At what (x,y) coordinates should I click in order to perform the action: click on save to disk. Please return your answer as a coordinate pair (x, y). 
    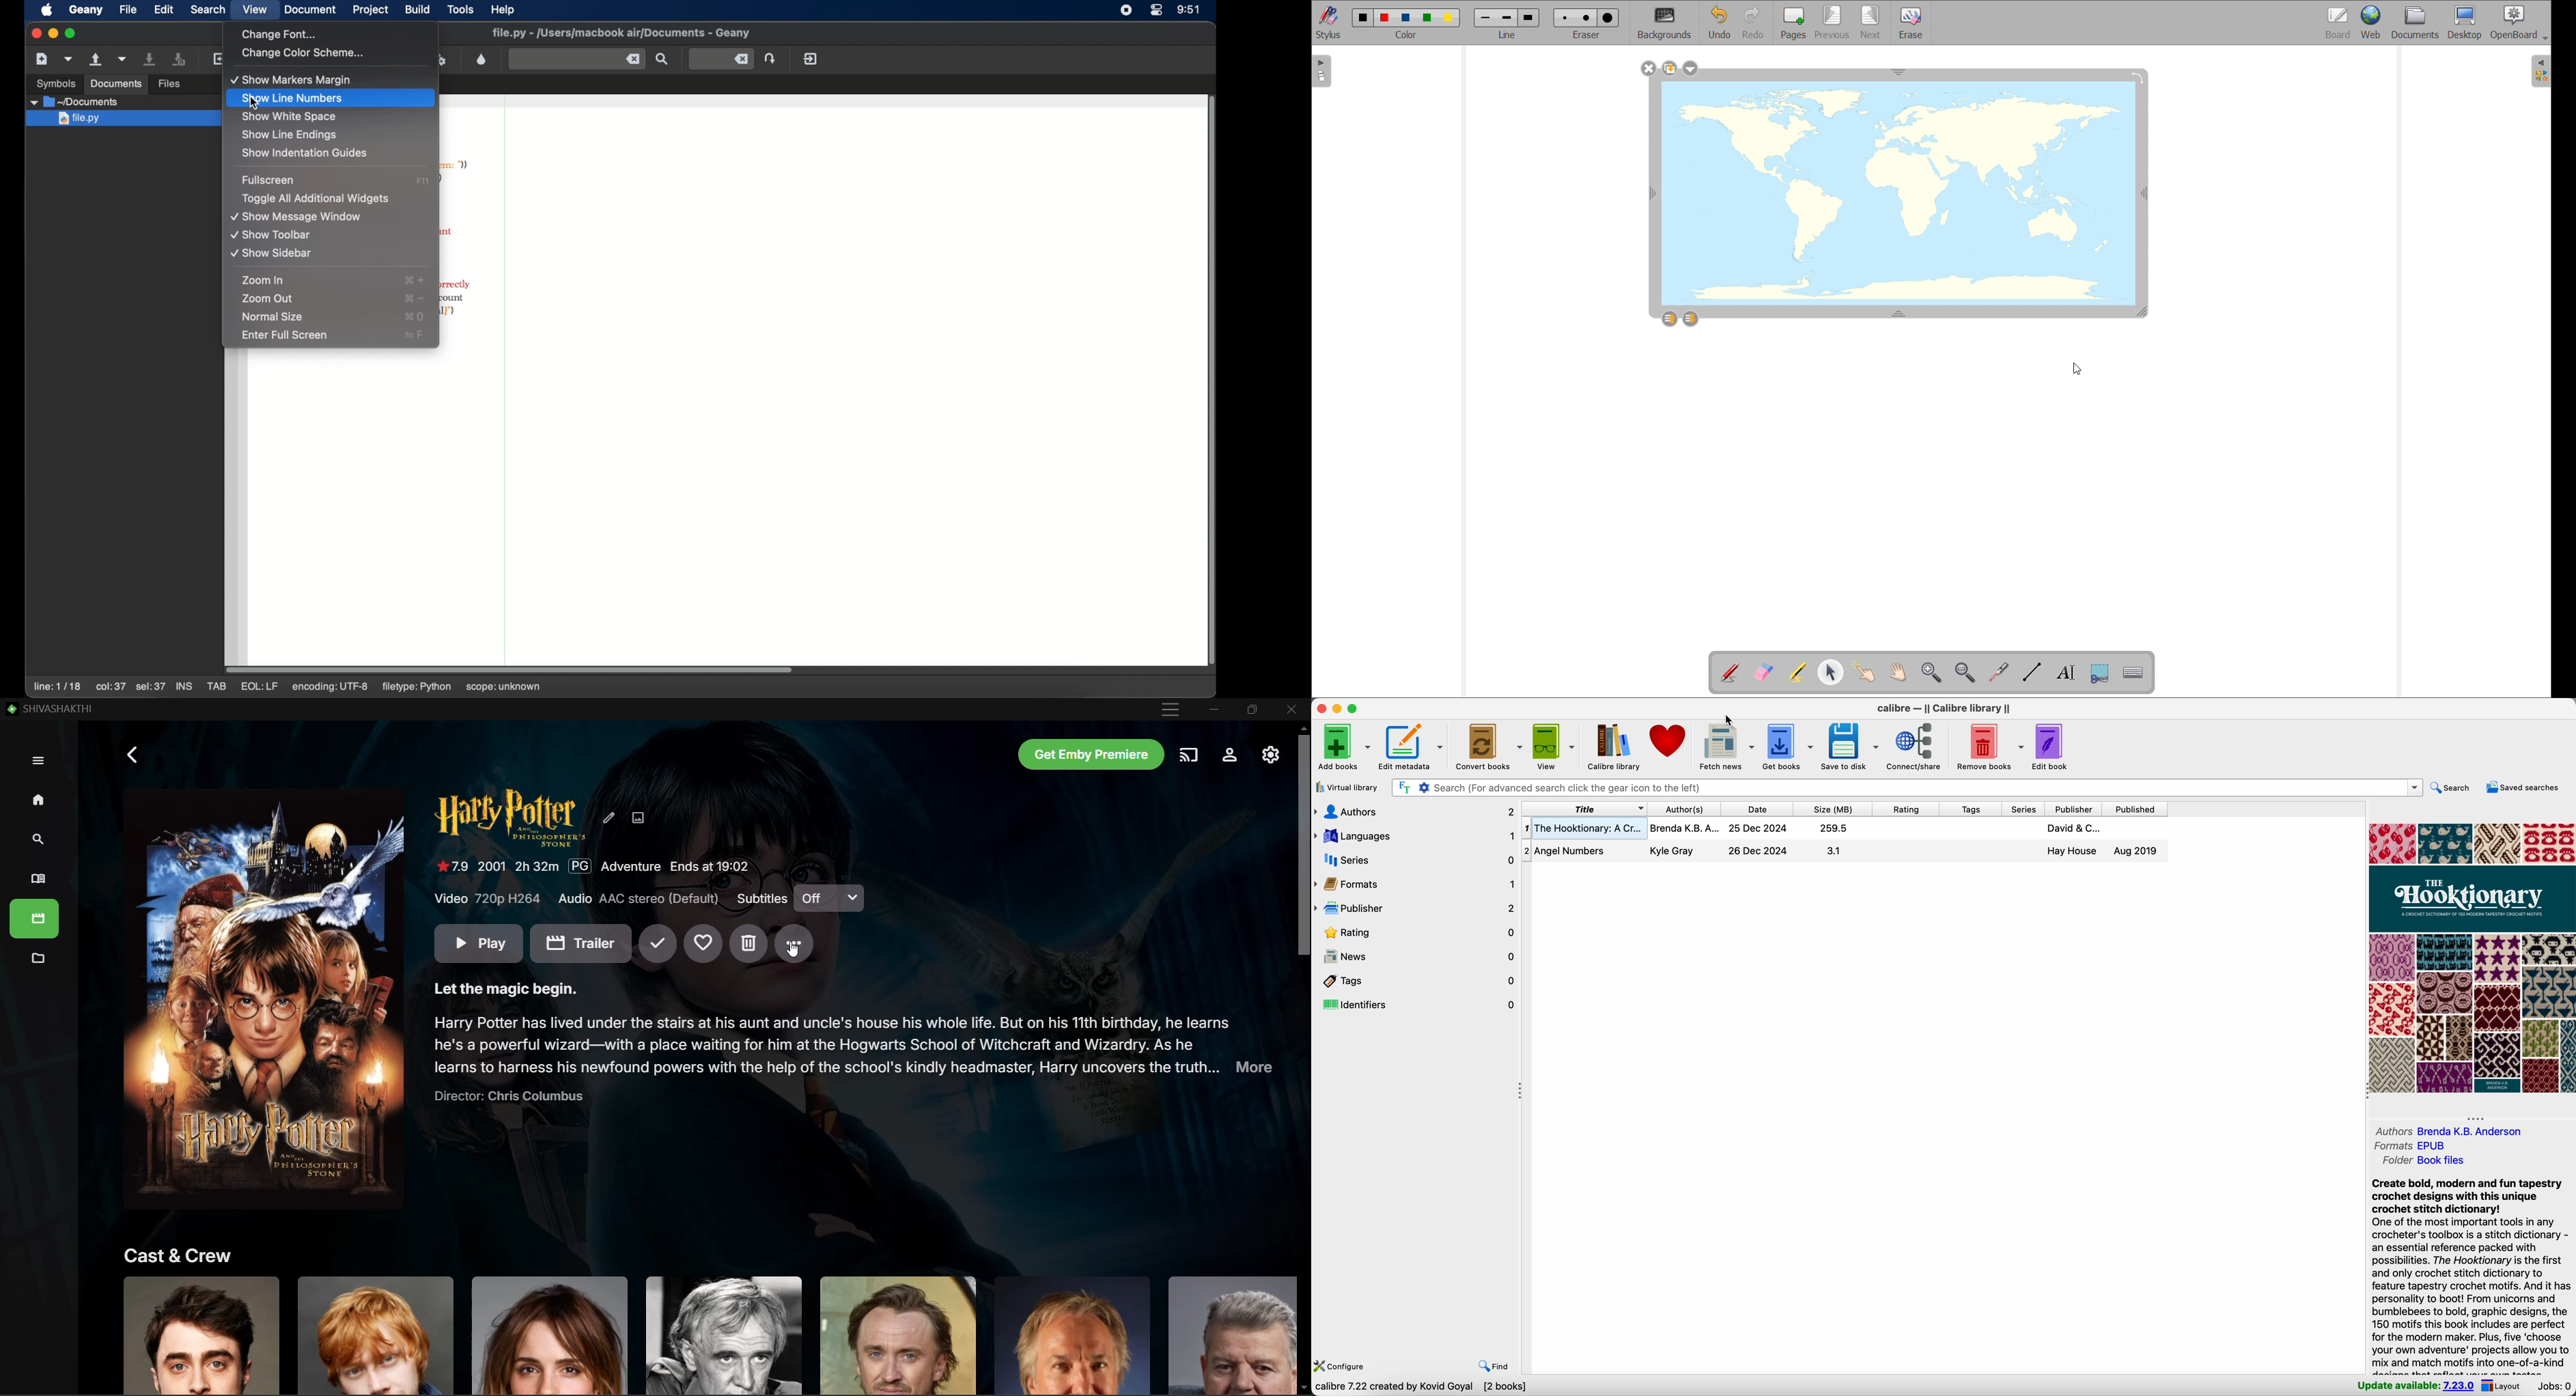
    Looking at the image, I should click on (1849, 745).